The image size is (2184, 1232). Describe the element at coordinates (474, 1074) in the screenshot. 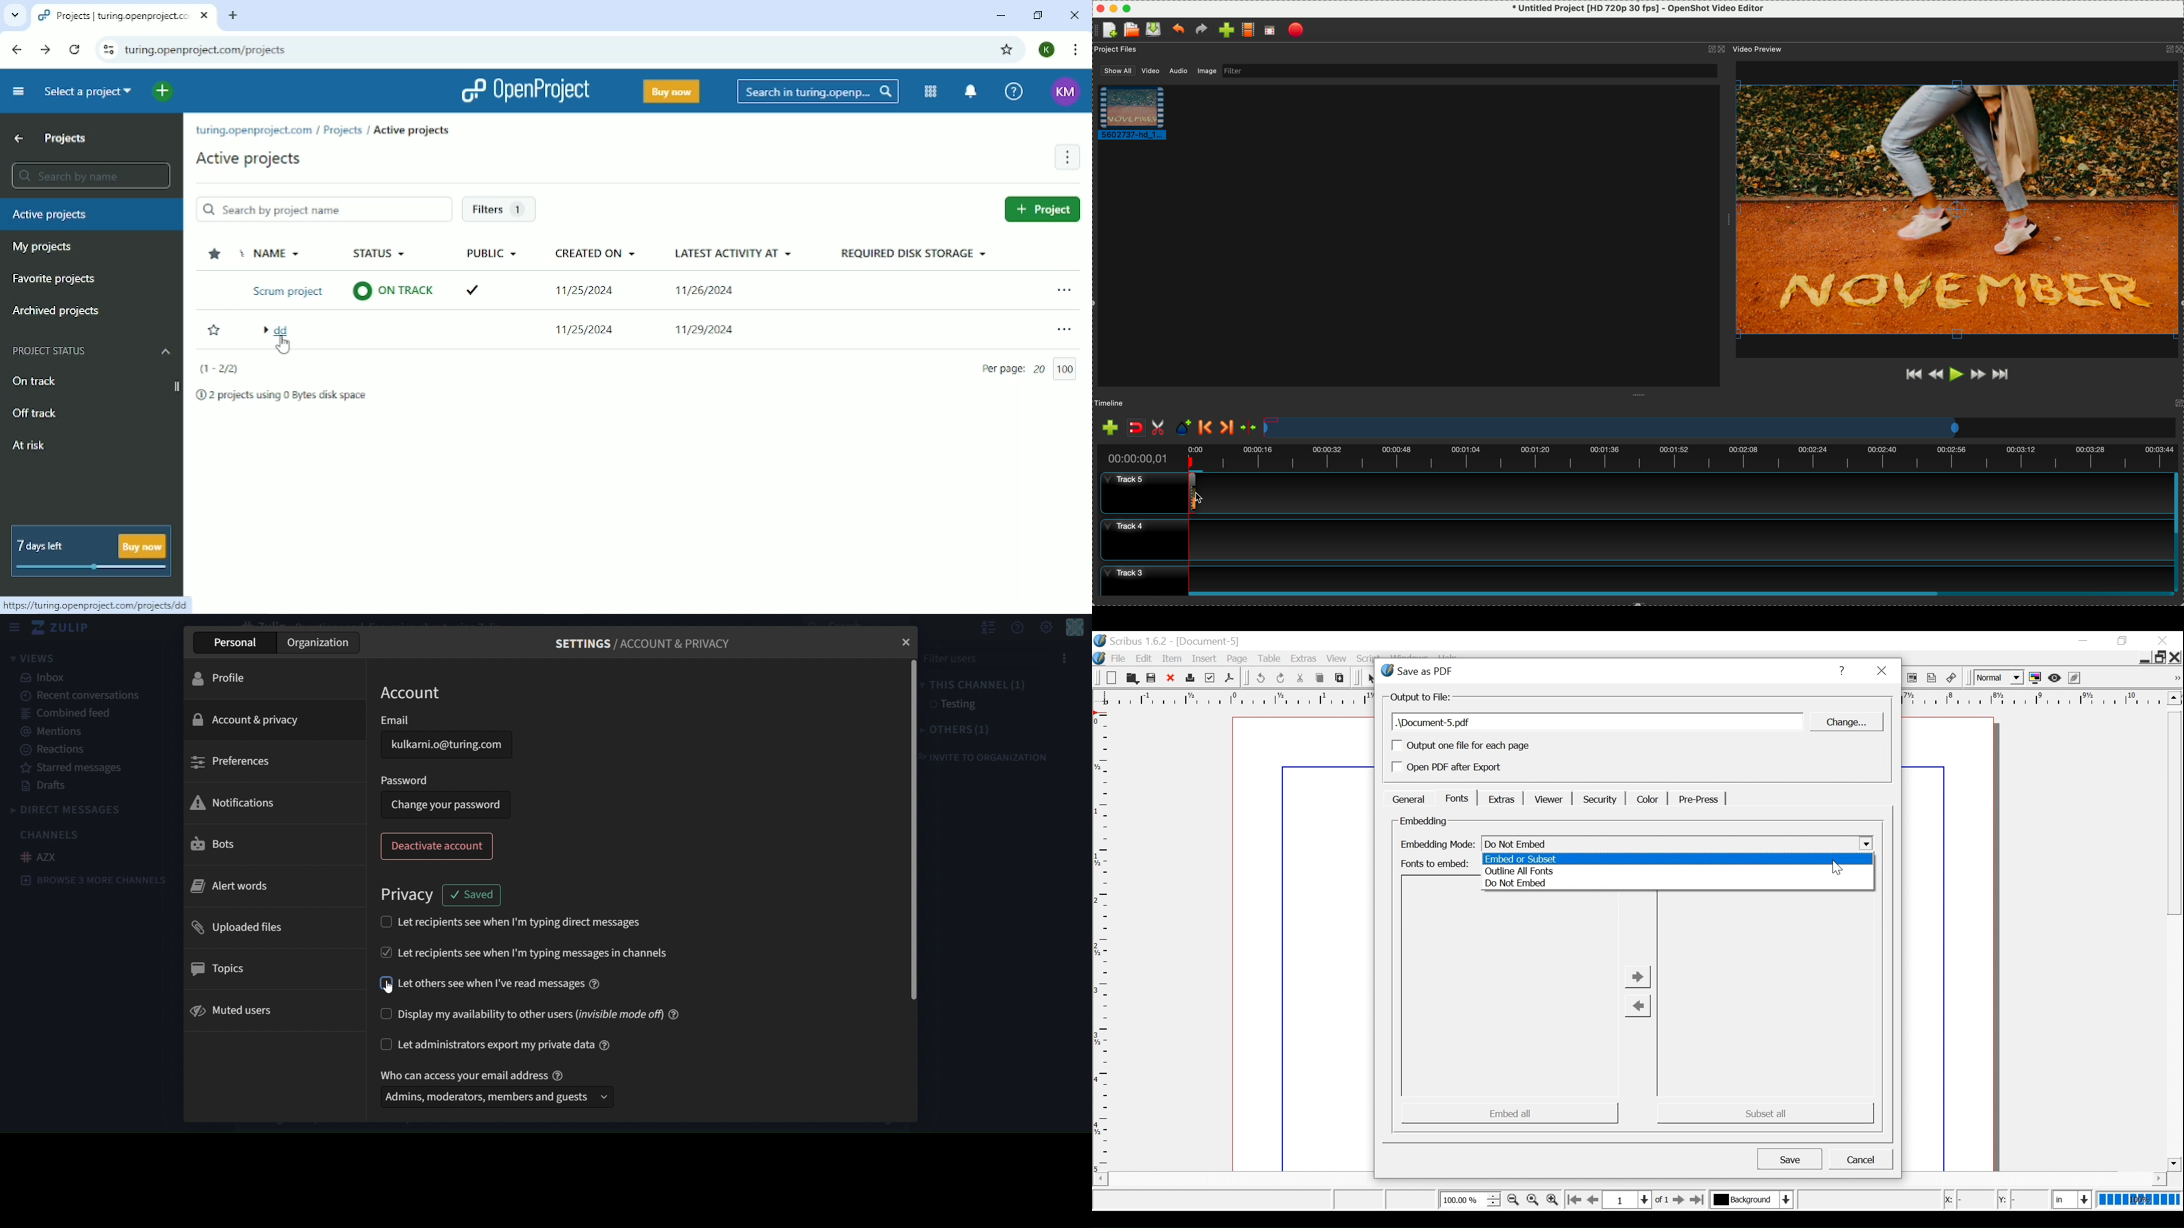

I see `Who can access your email address ` at that location.